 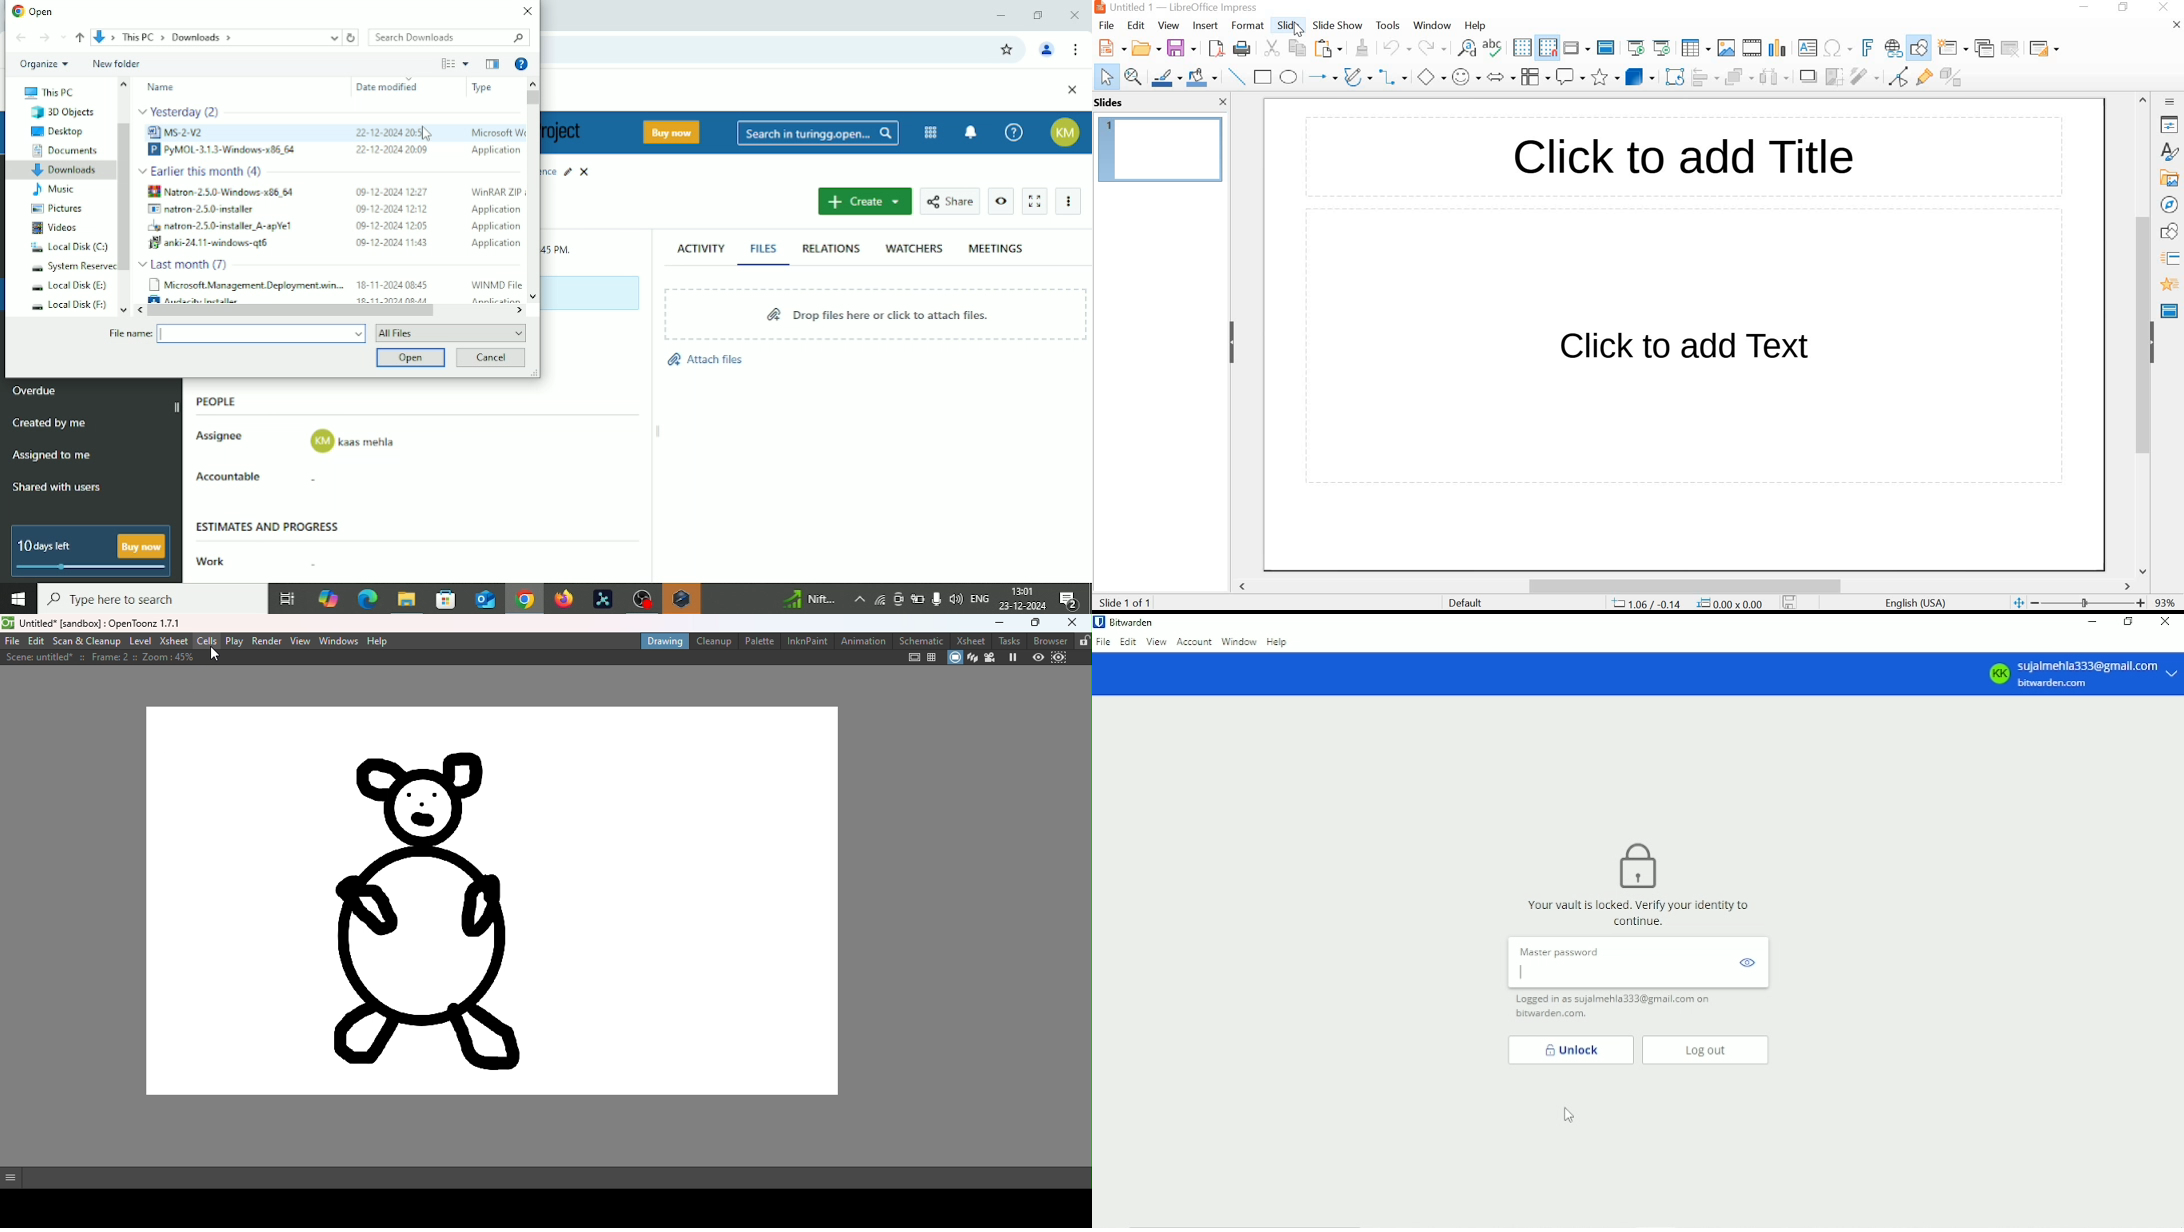 I want to click on FORMAT, so click(x=1247, y=27).